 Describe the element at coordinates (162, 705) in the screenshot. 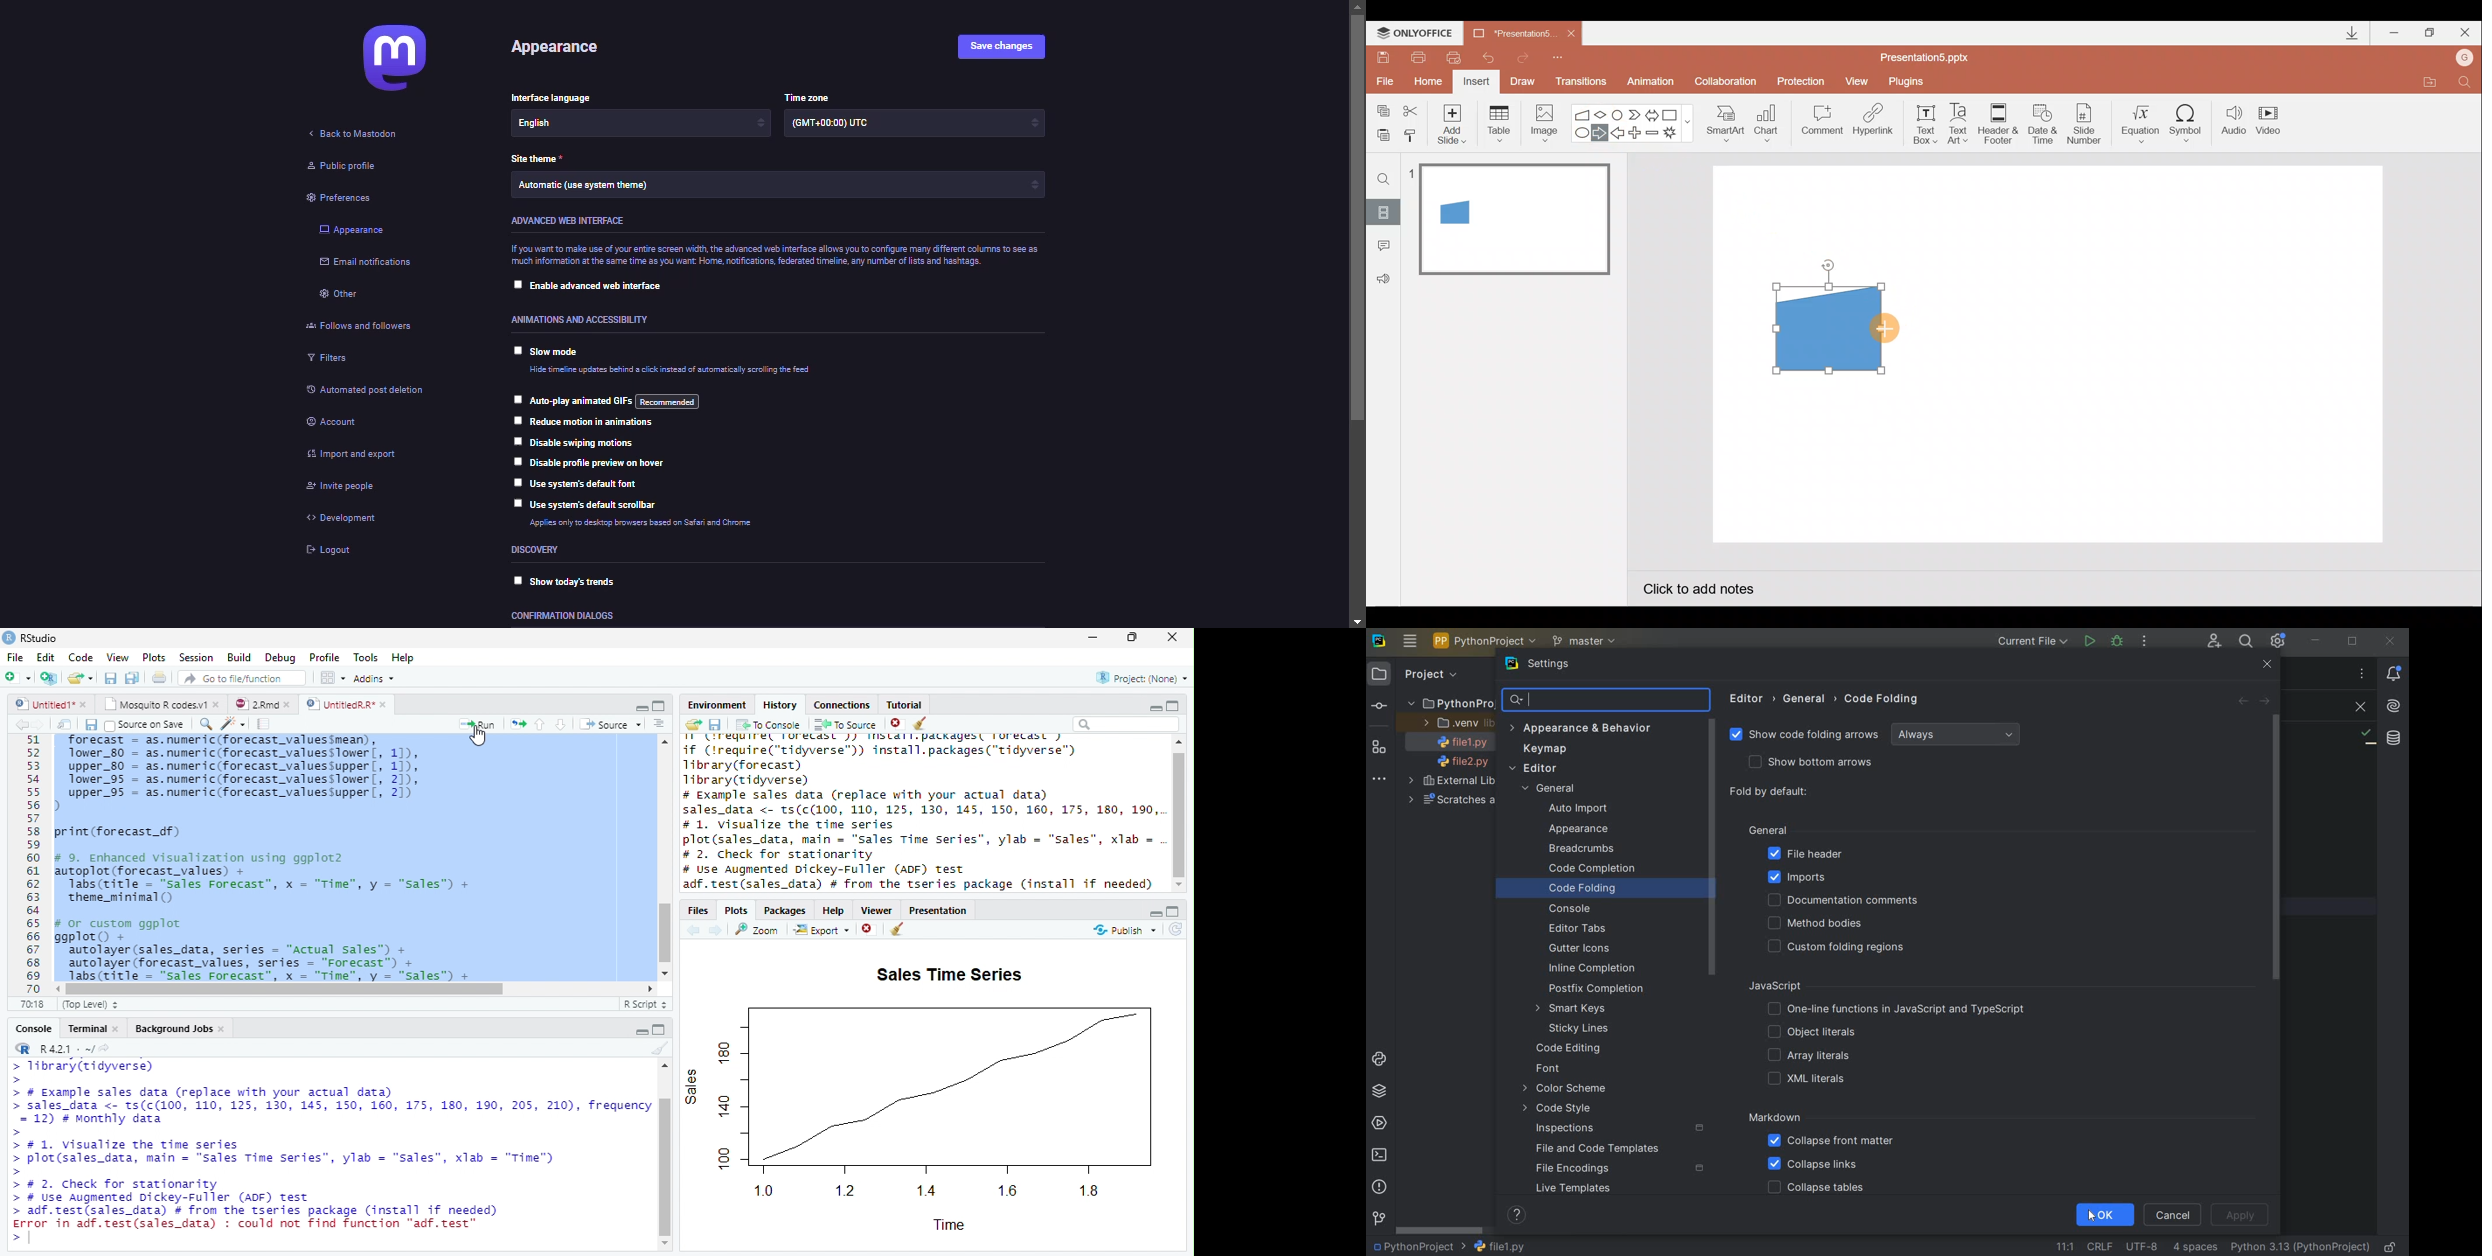

I see `Mosquito R Codes.v1` at that location.